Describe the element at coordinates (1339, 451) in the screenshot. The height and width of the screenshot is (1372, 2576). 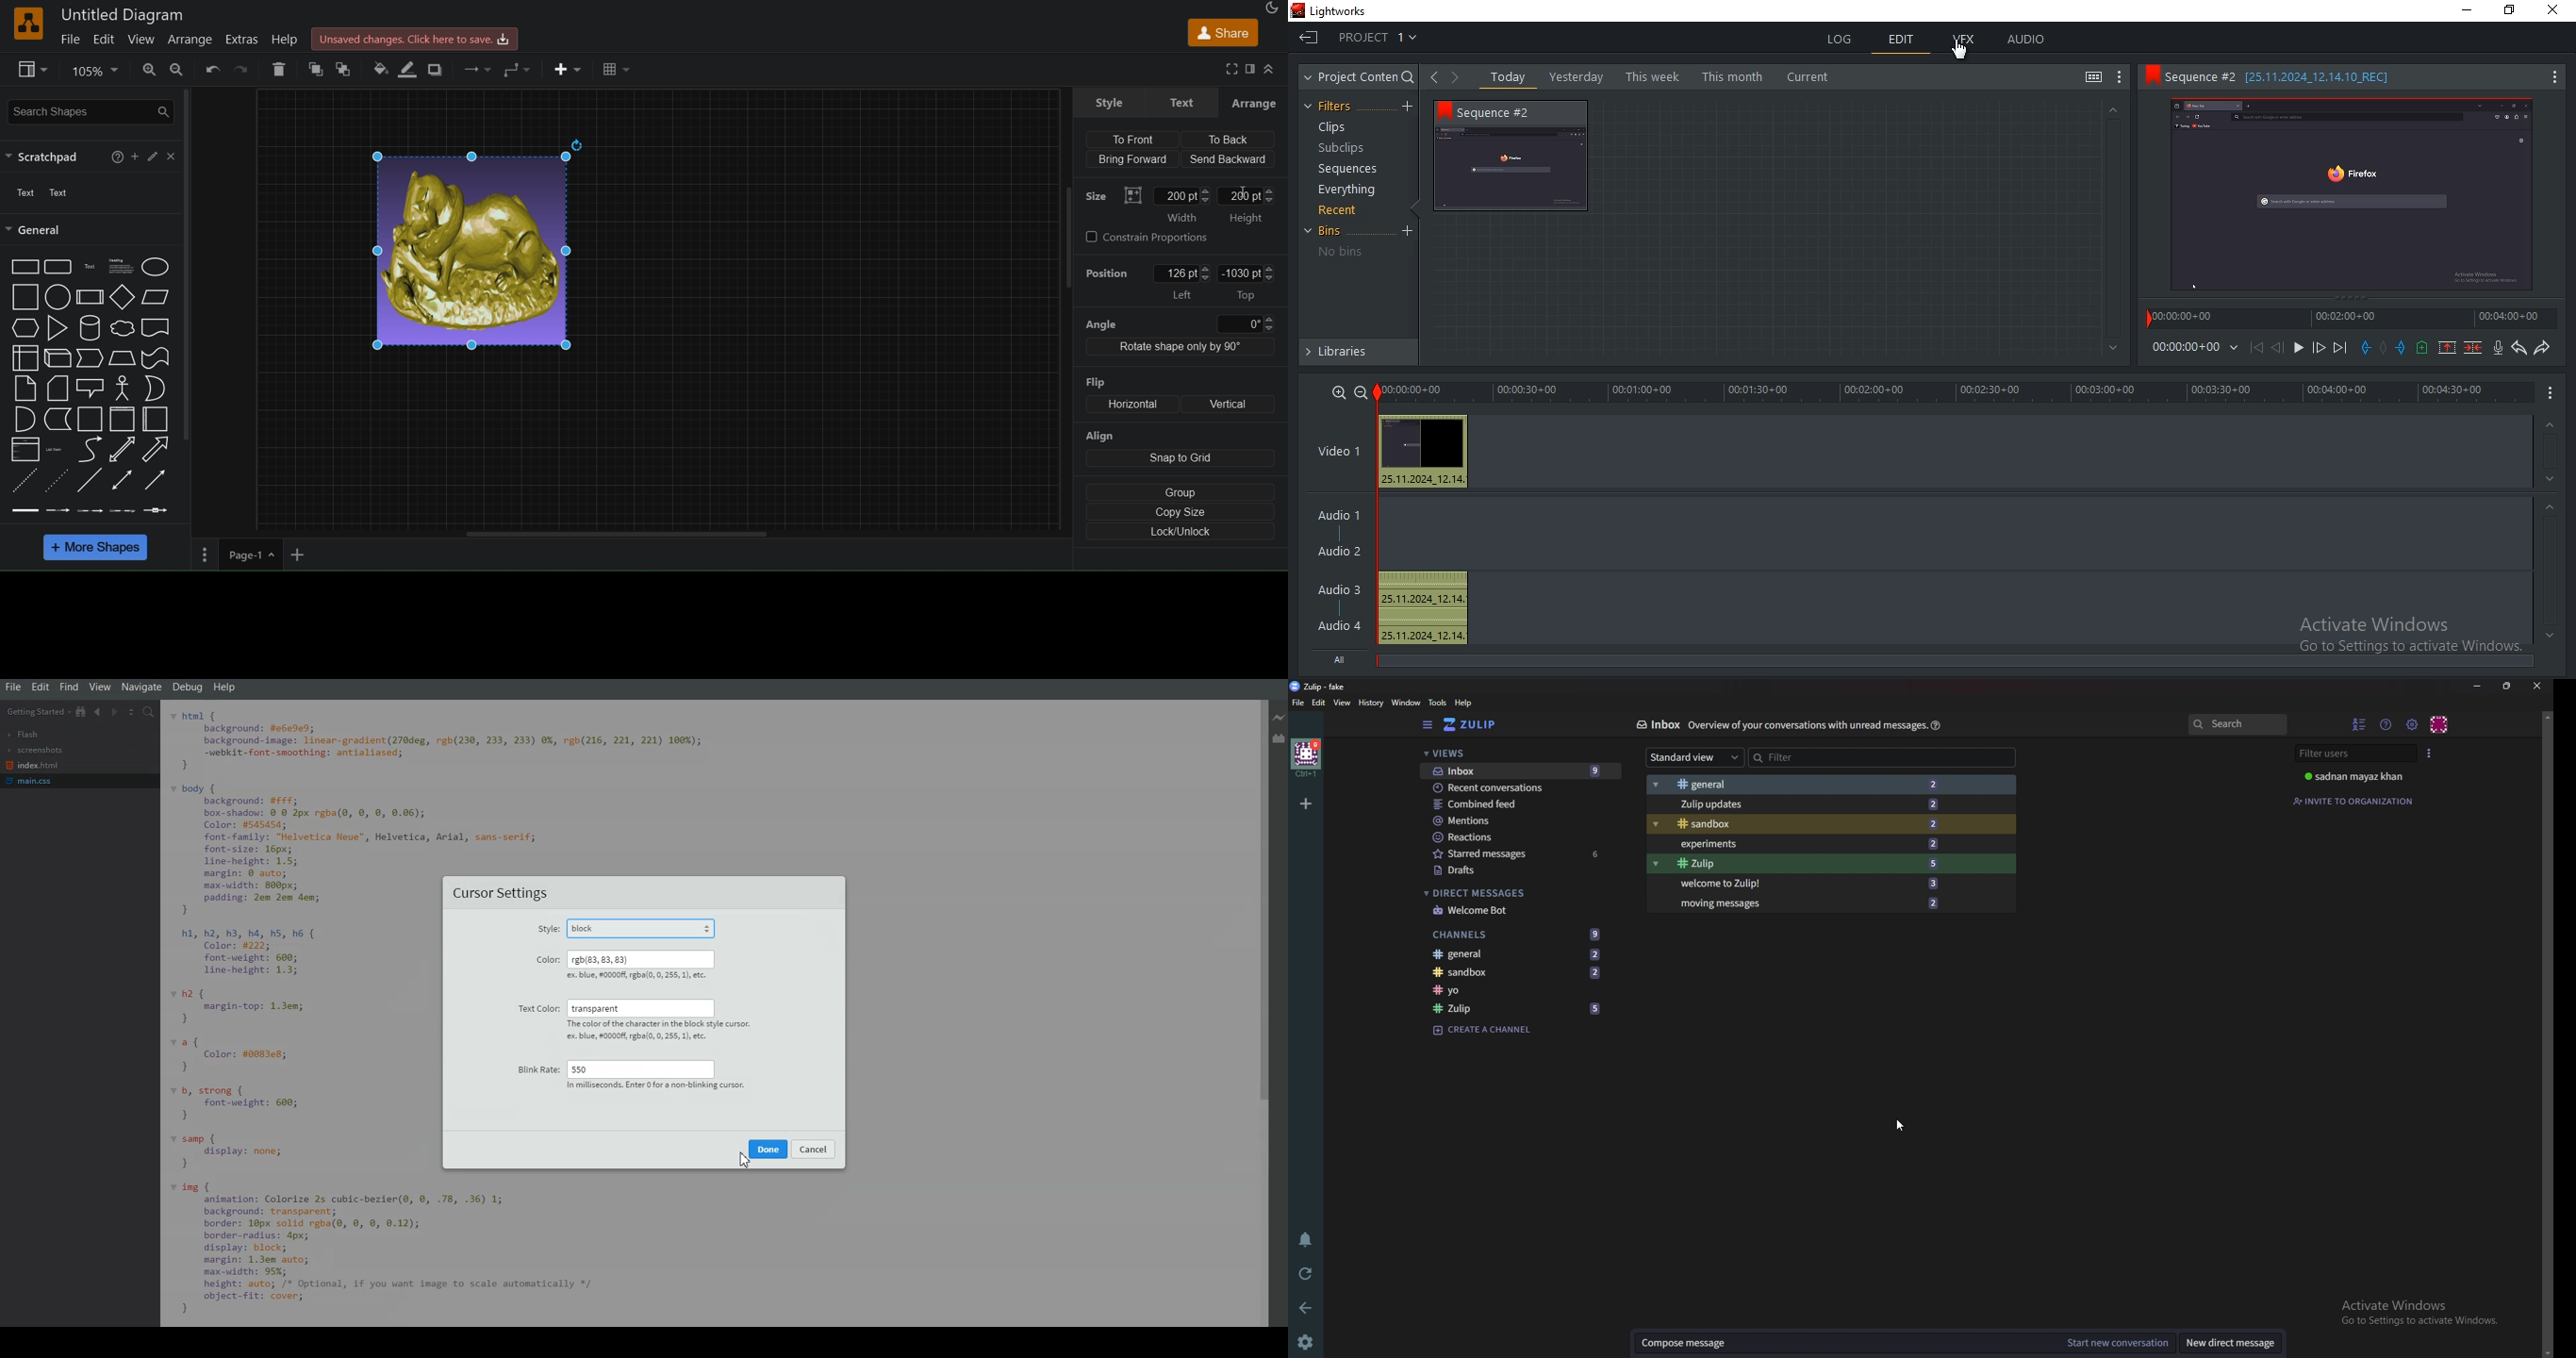
I see `video 1` at that location.